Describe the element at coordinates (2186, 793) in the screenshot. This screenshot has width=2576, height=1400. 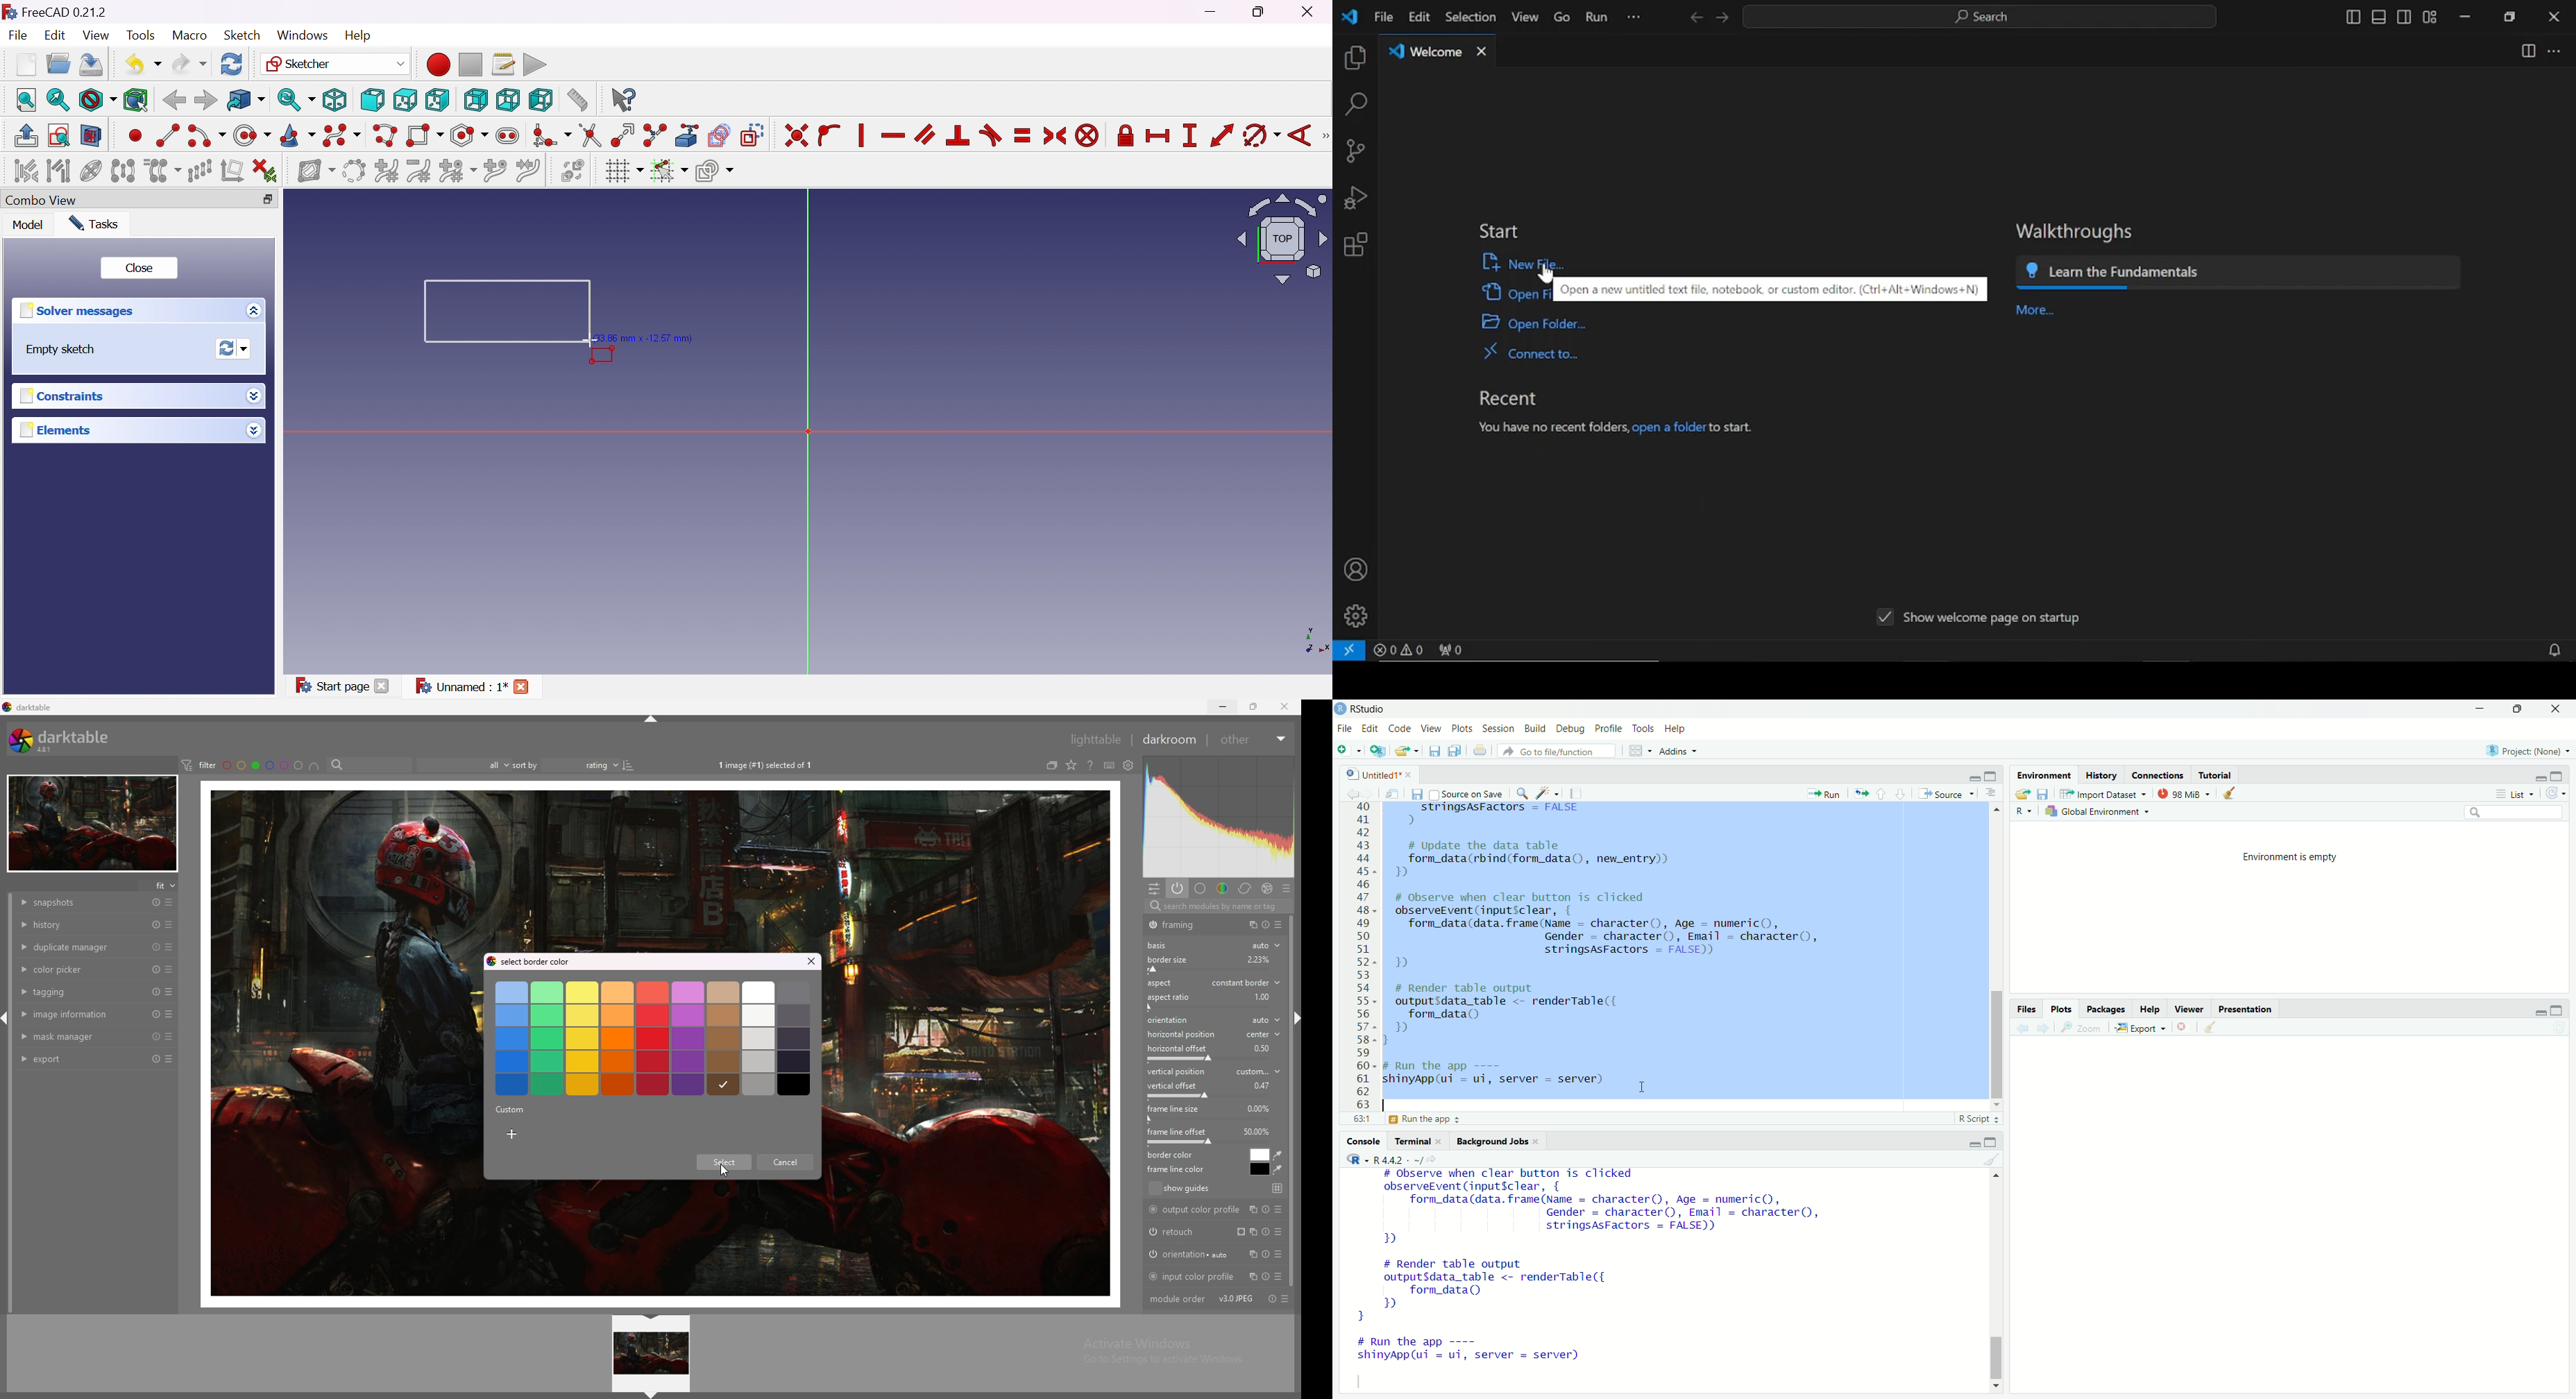
I see `98 MiB` at that location.